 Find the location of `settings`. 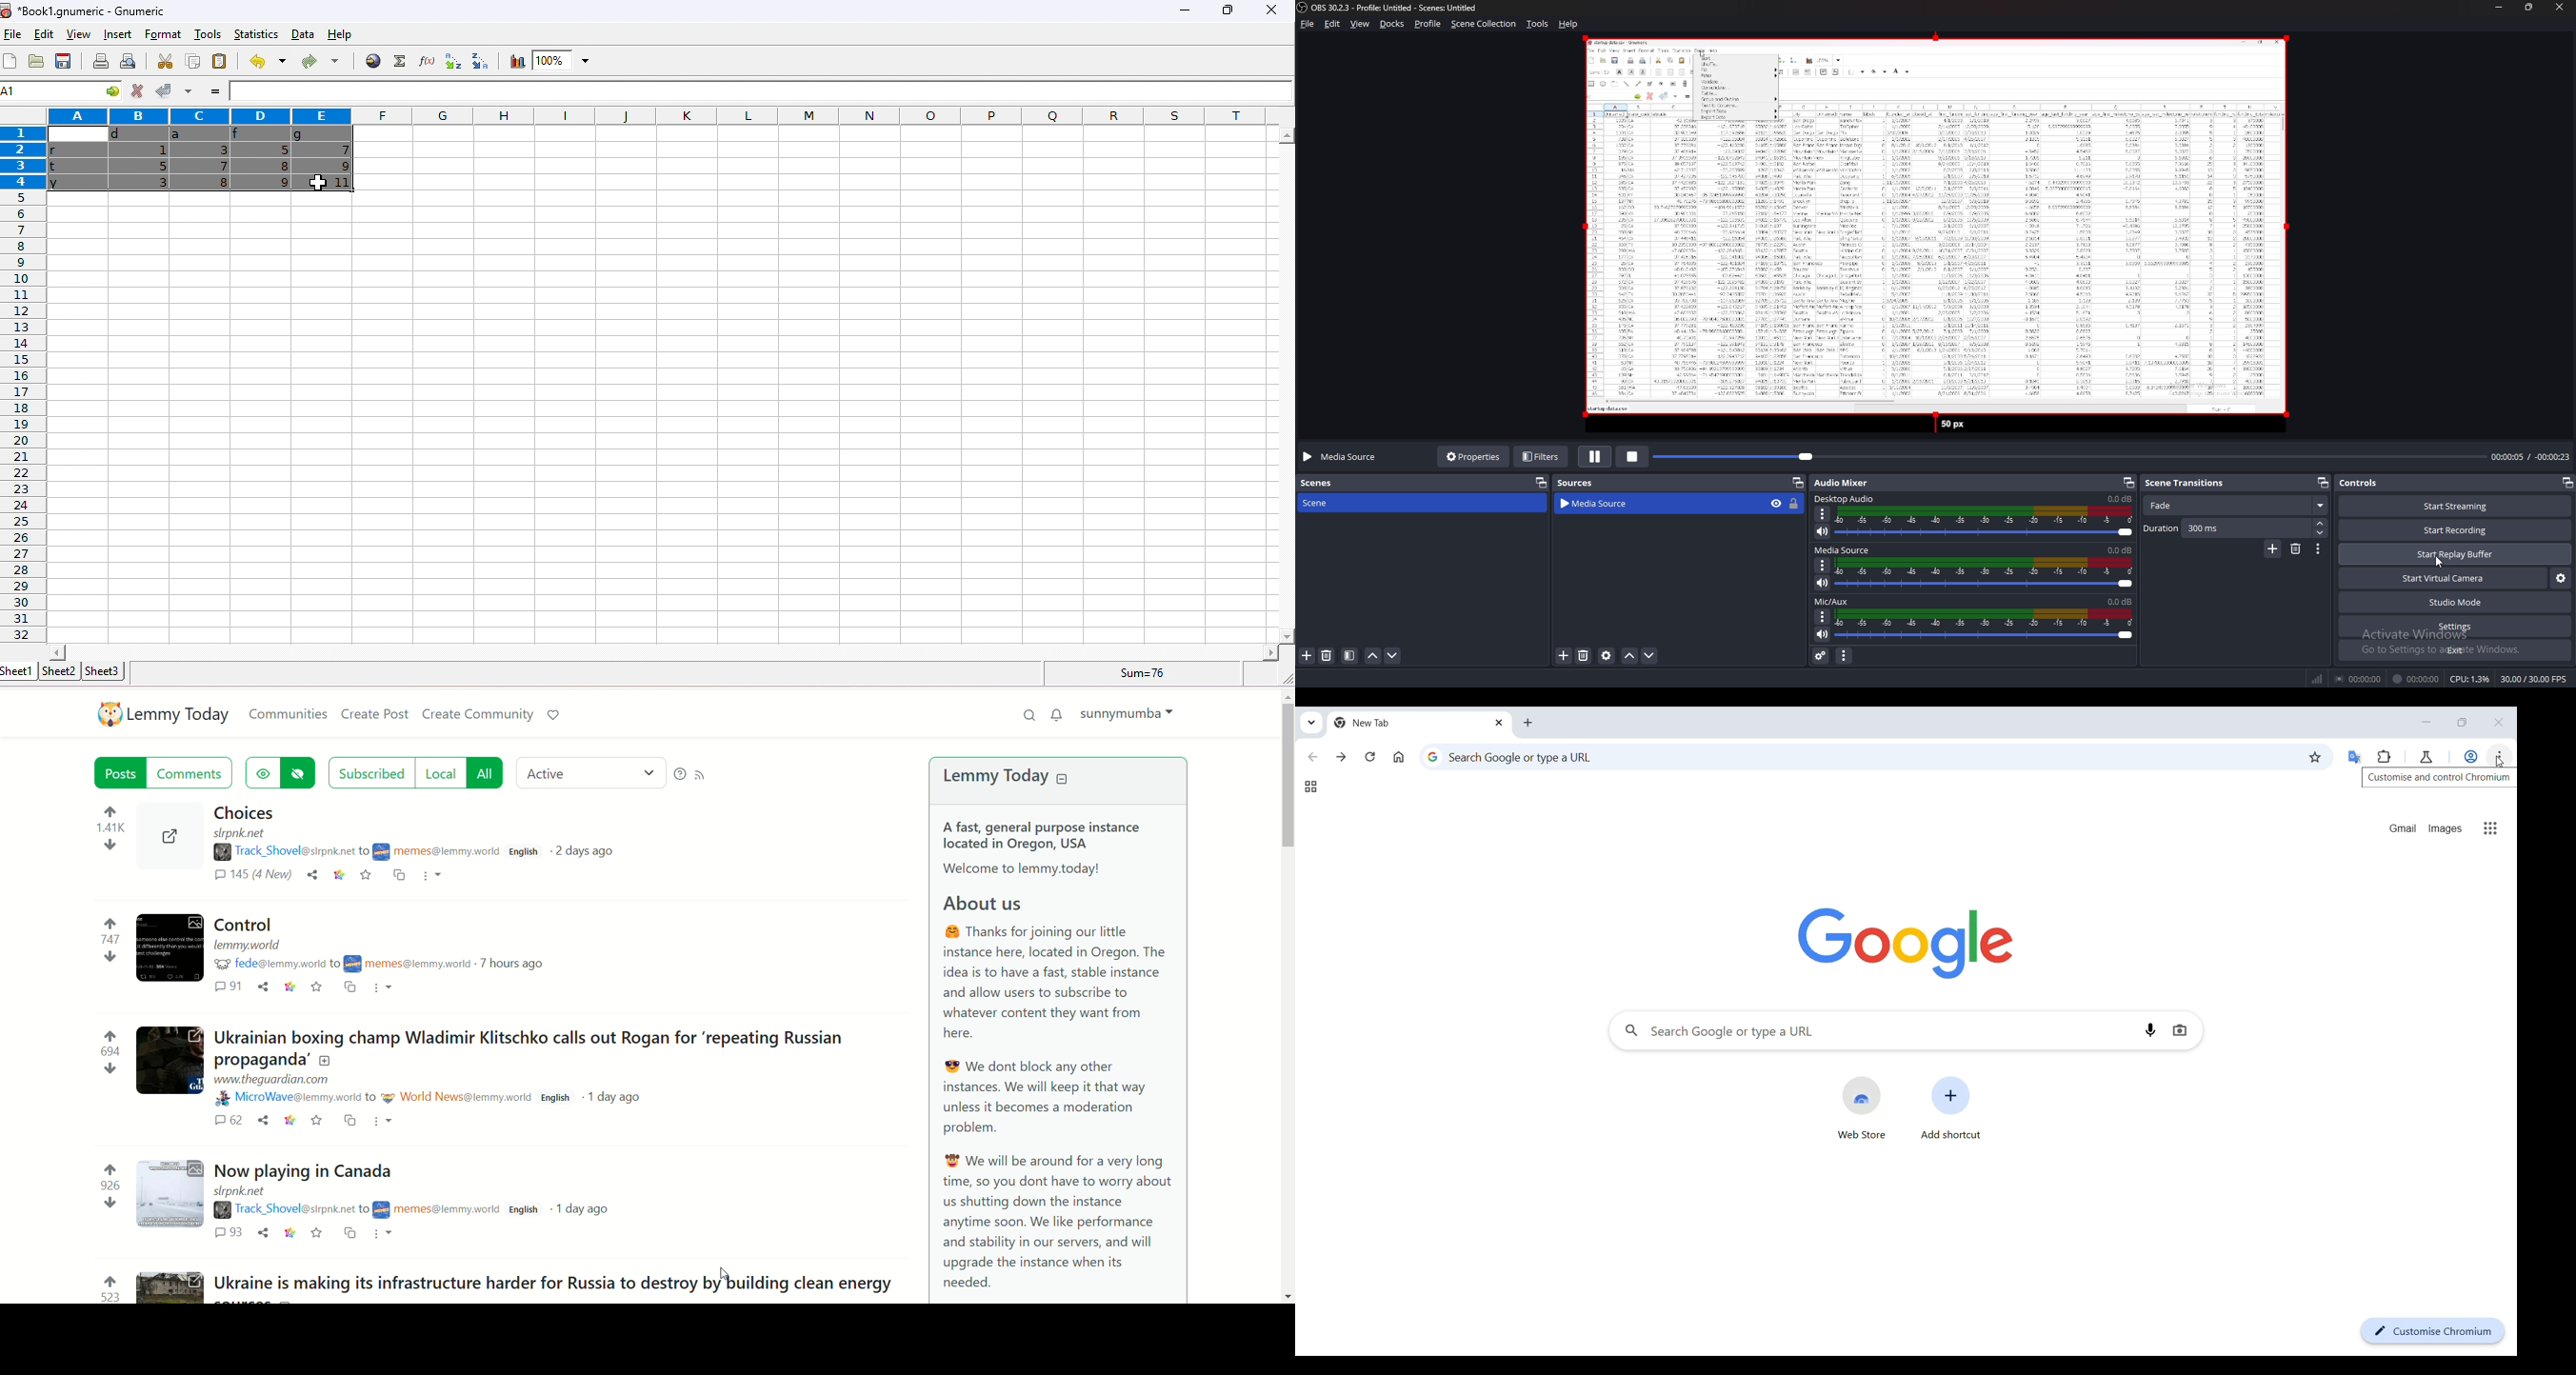

settings is located at coordinates (2456, 626).